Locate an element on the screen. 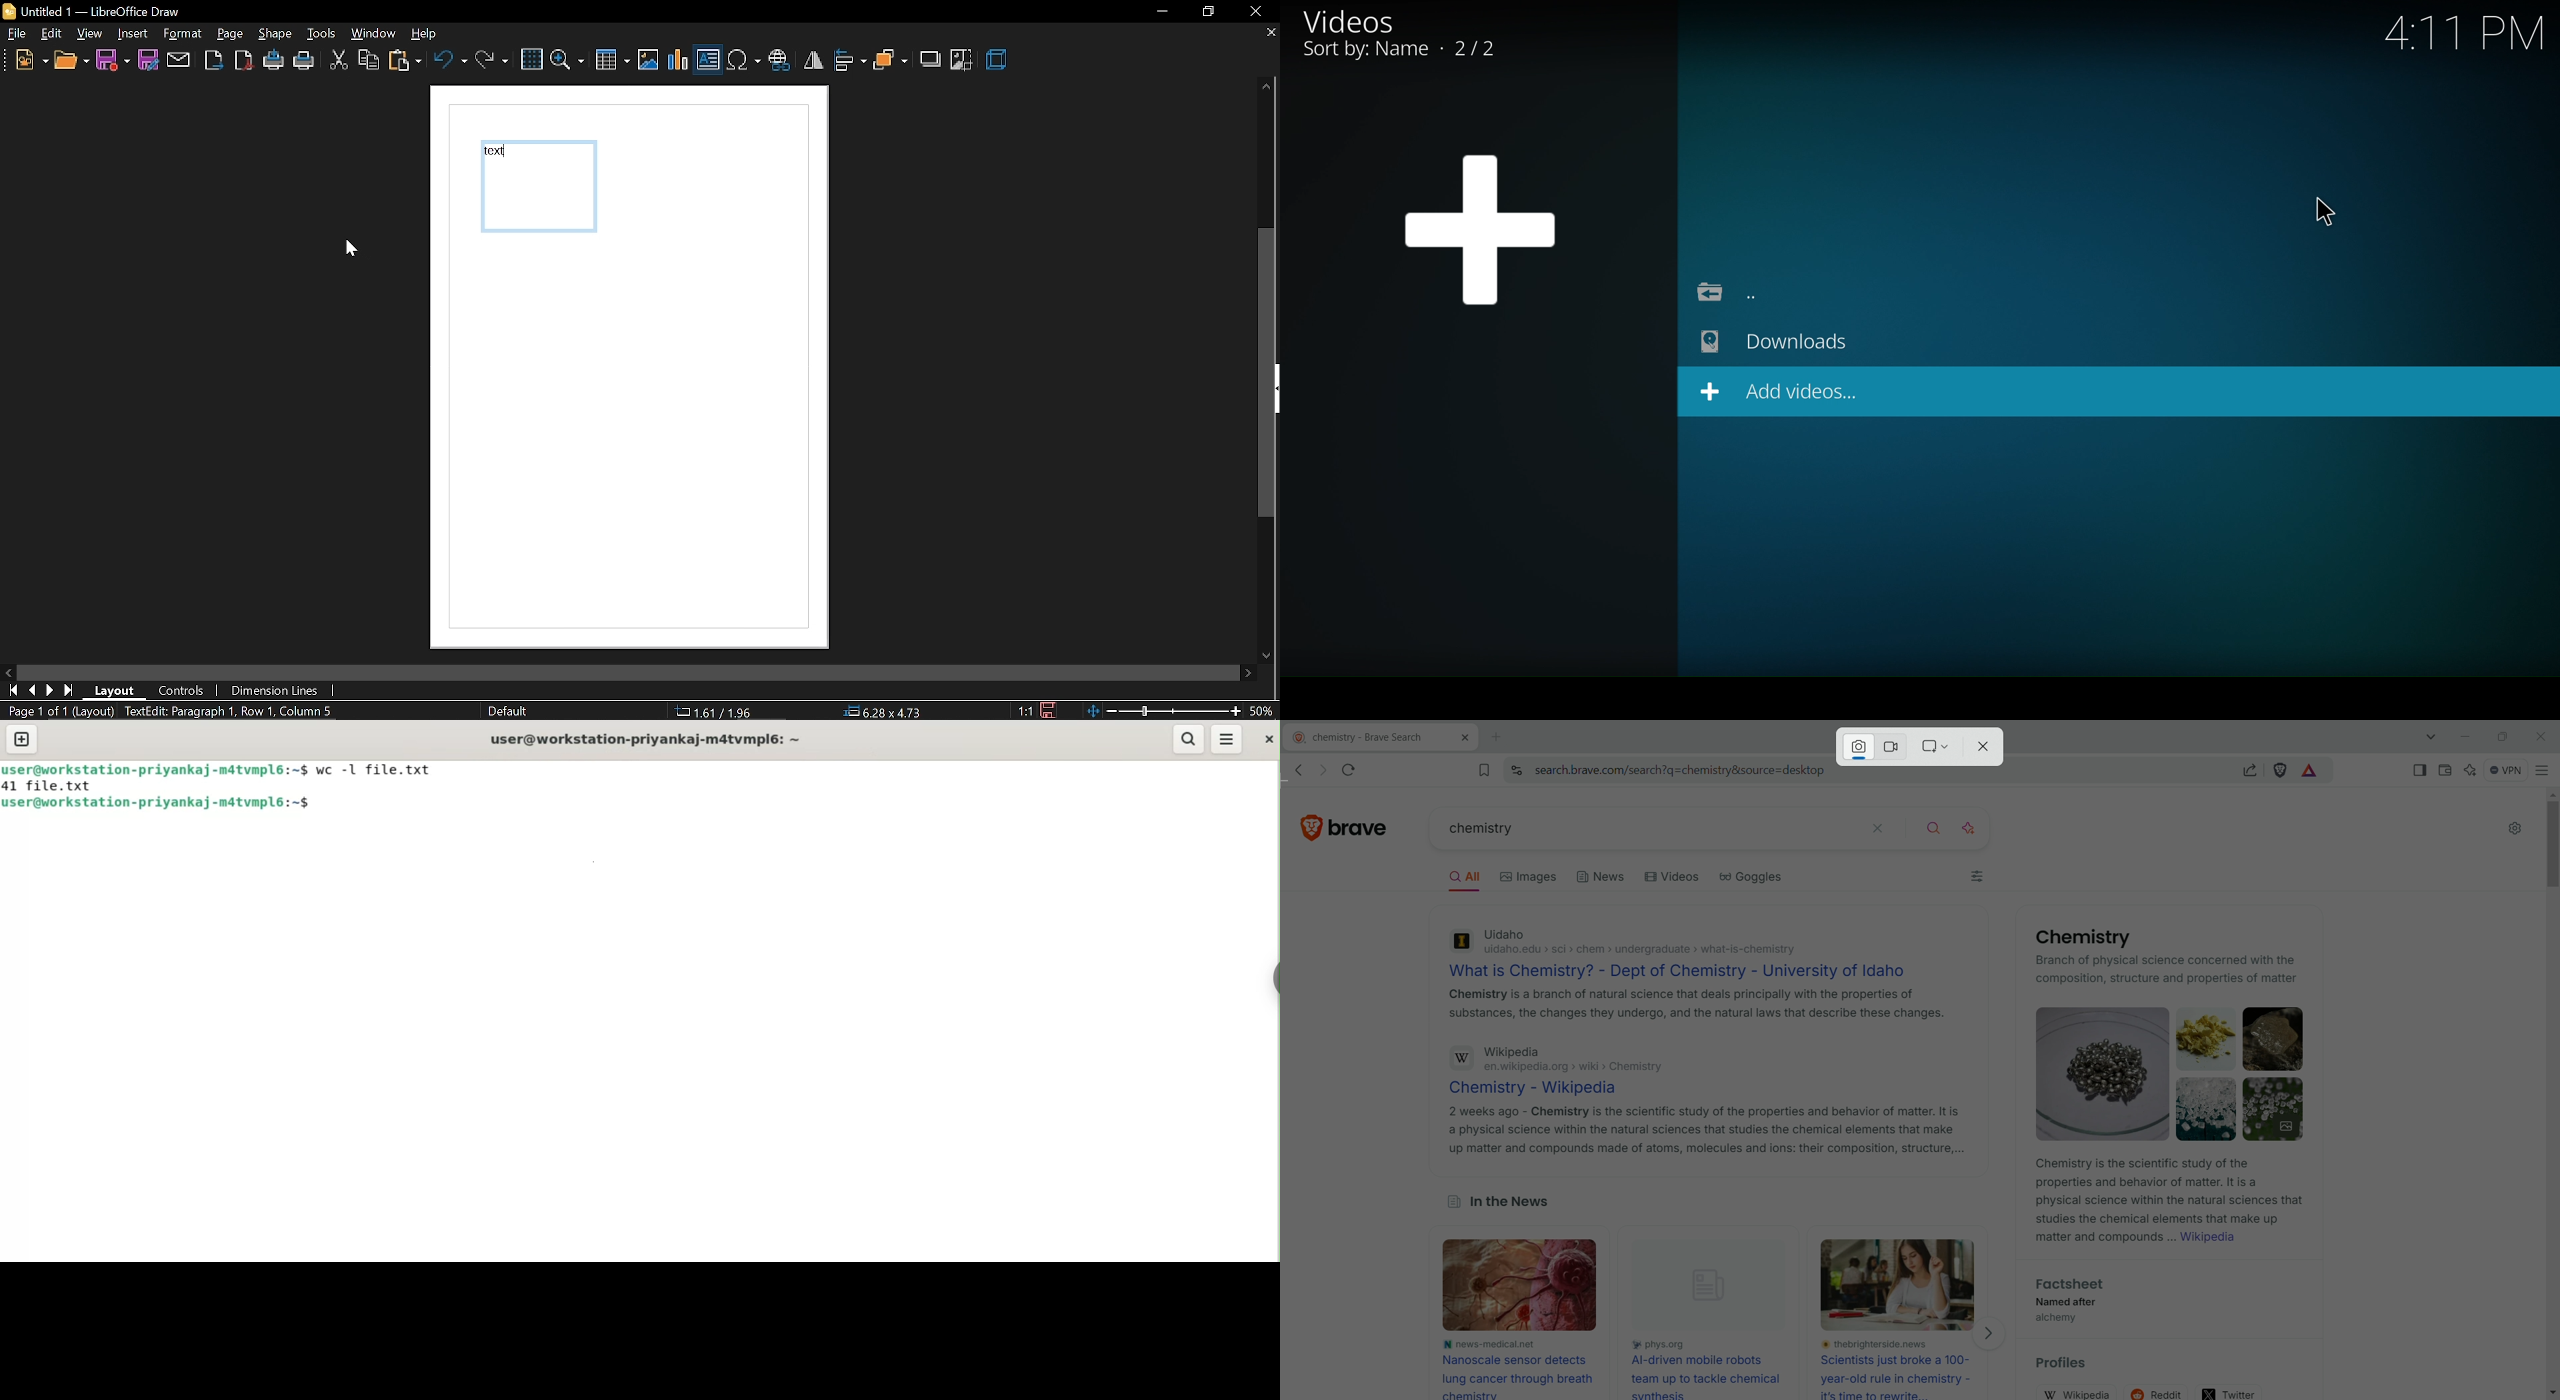  copy is located at coordinates (369, 62).